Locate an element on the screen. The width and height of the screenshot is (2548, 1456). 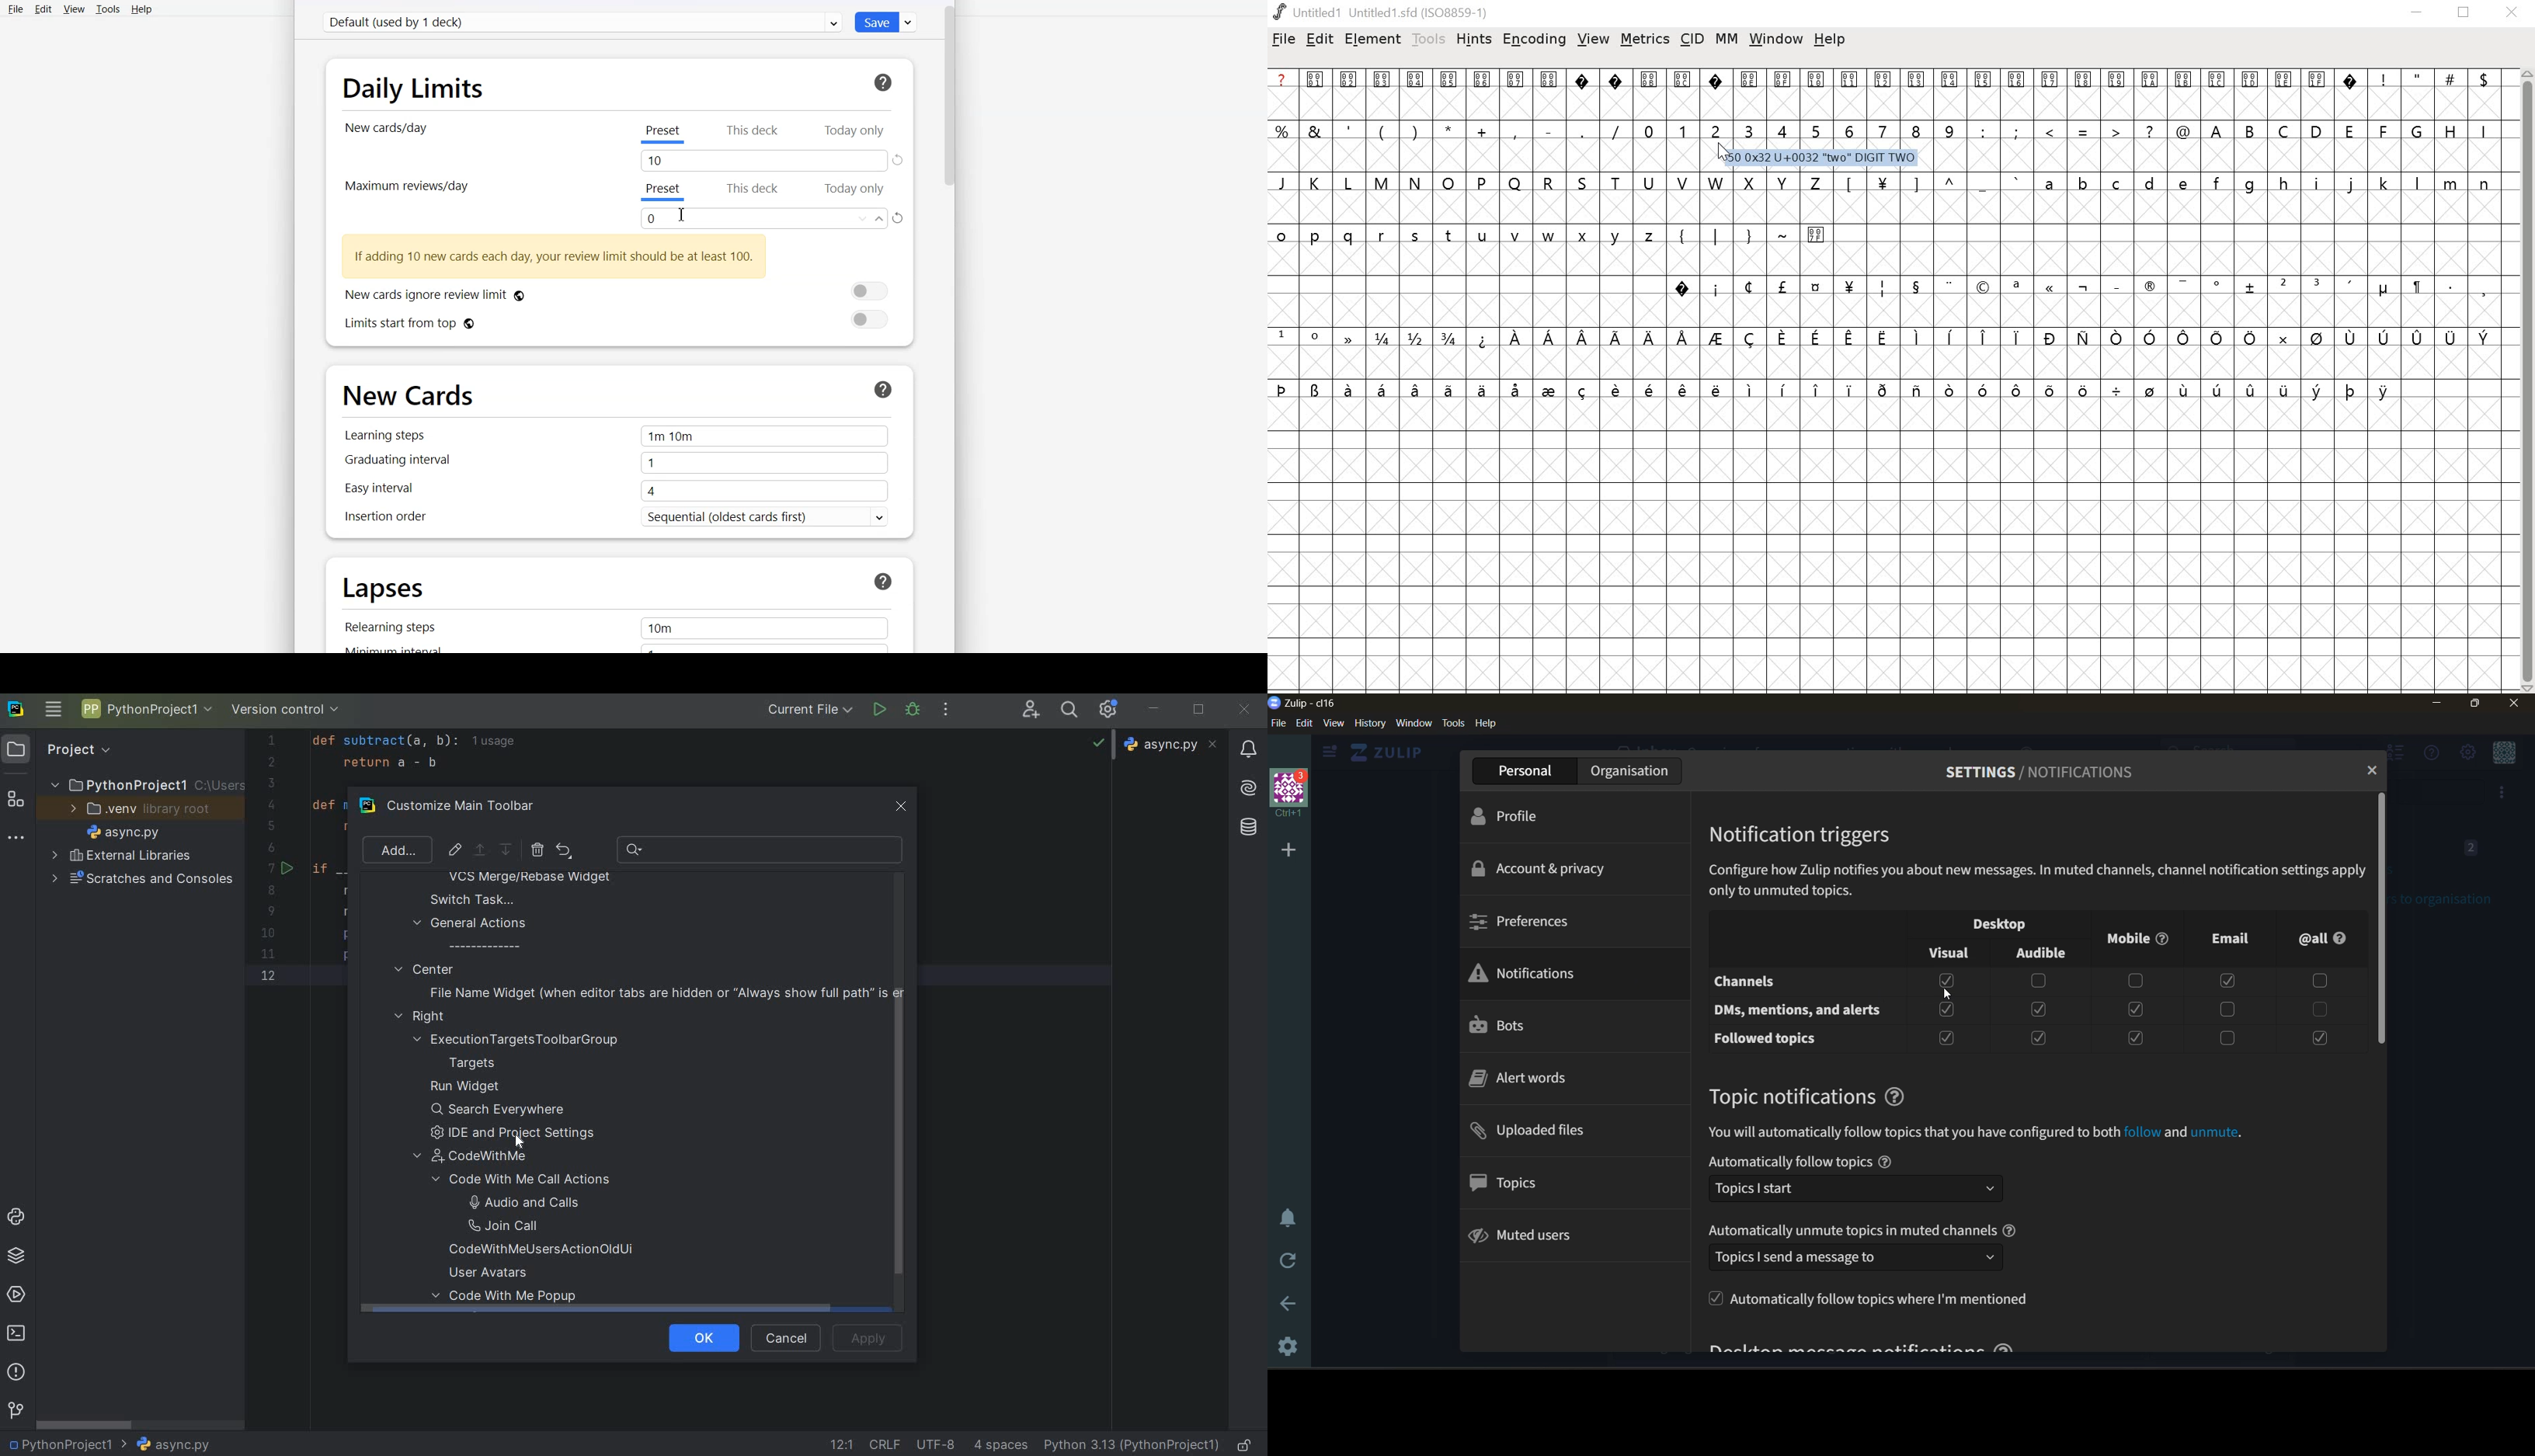
Help is located at coordinates (880, 83).